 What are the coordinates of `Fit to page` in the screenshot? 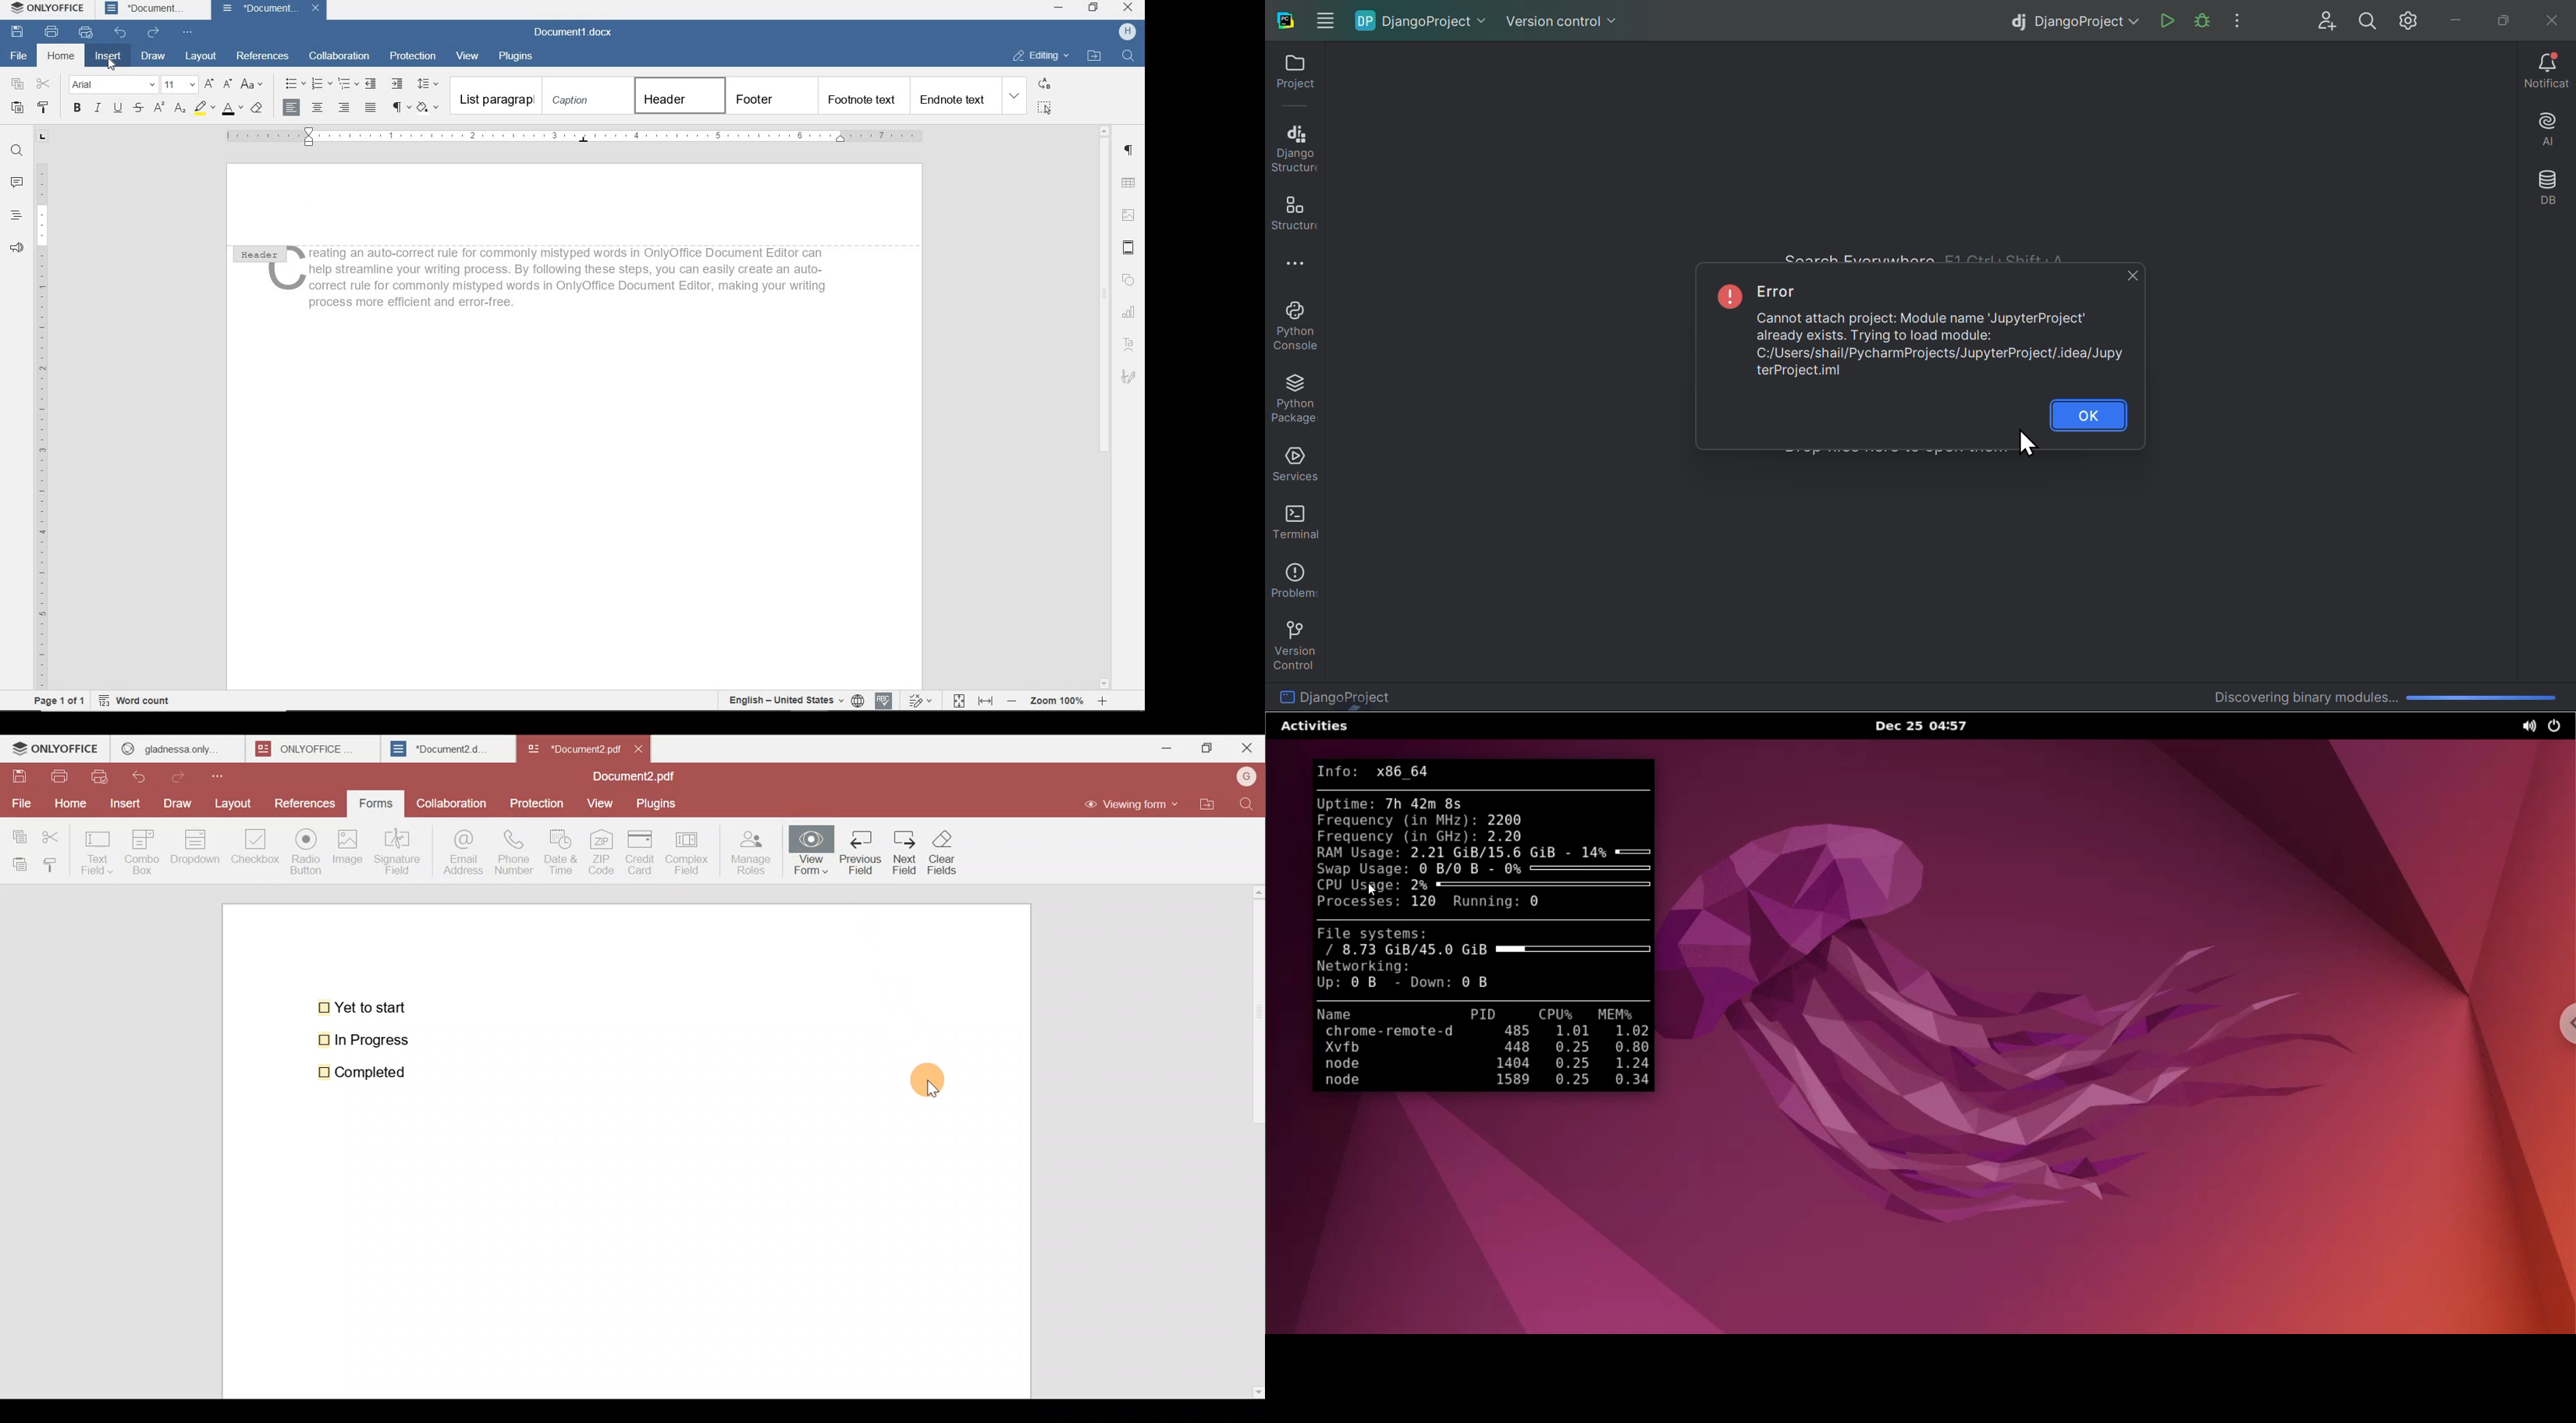 It's located at (958, 700).